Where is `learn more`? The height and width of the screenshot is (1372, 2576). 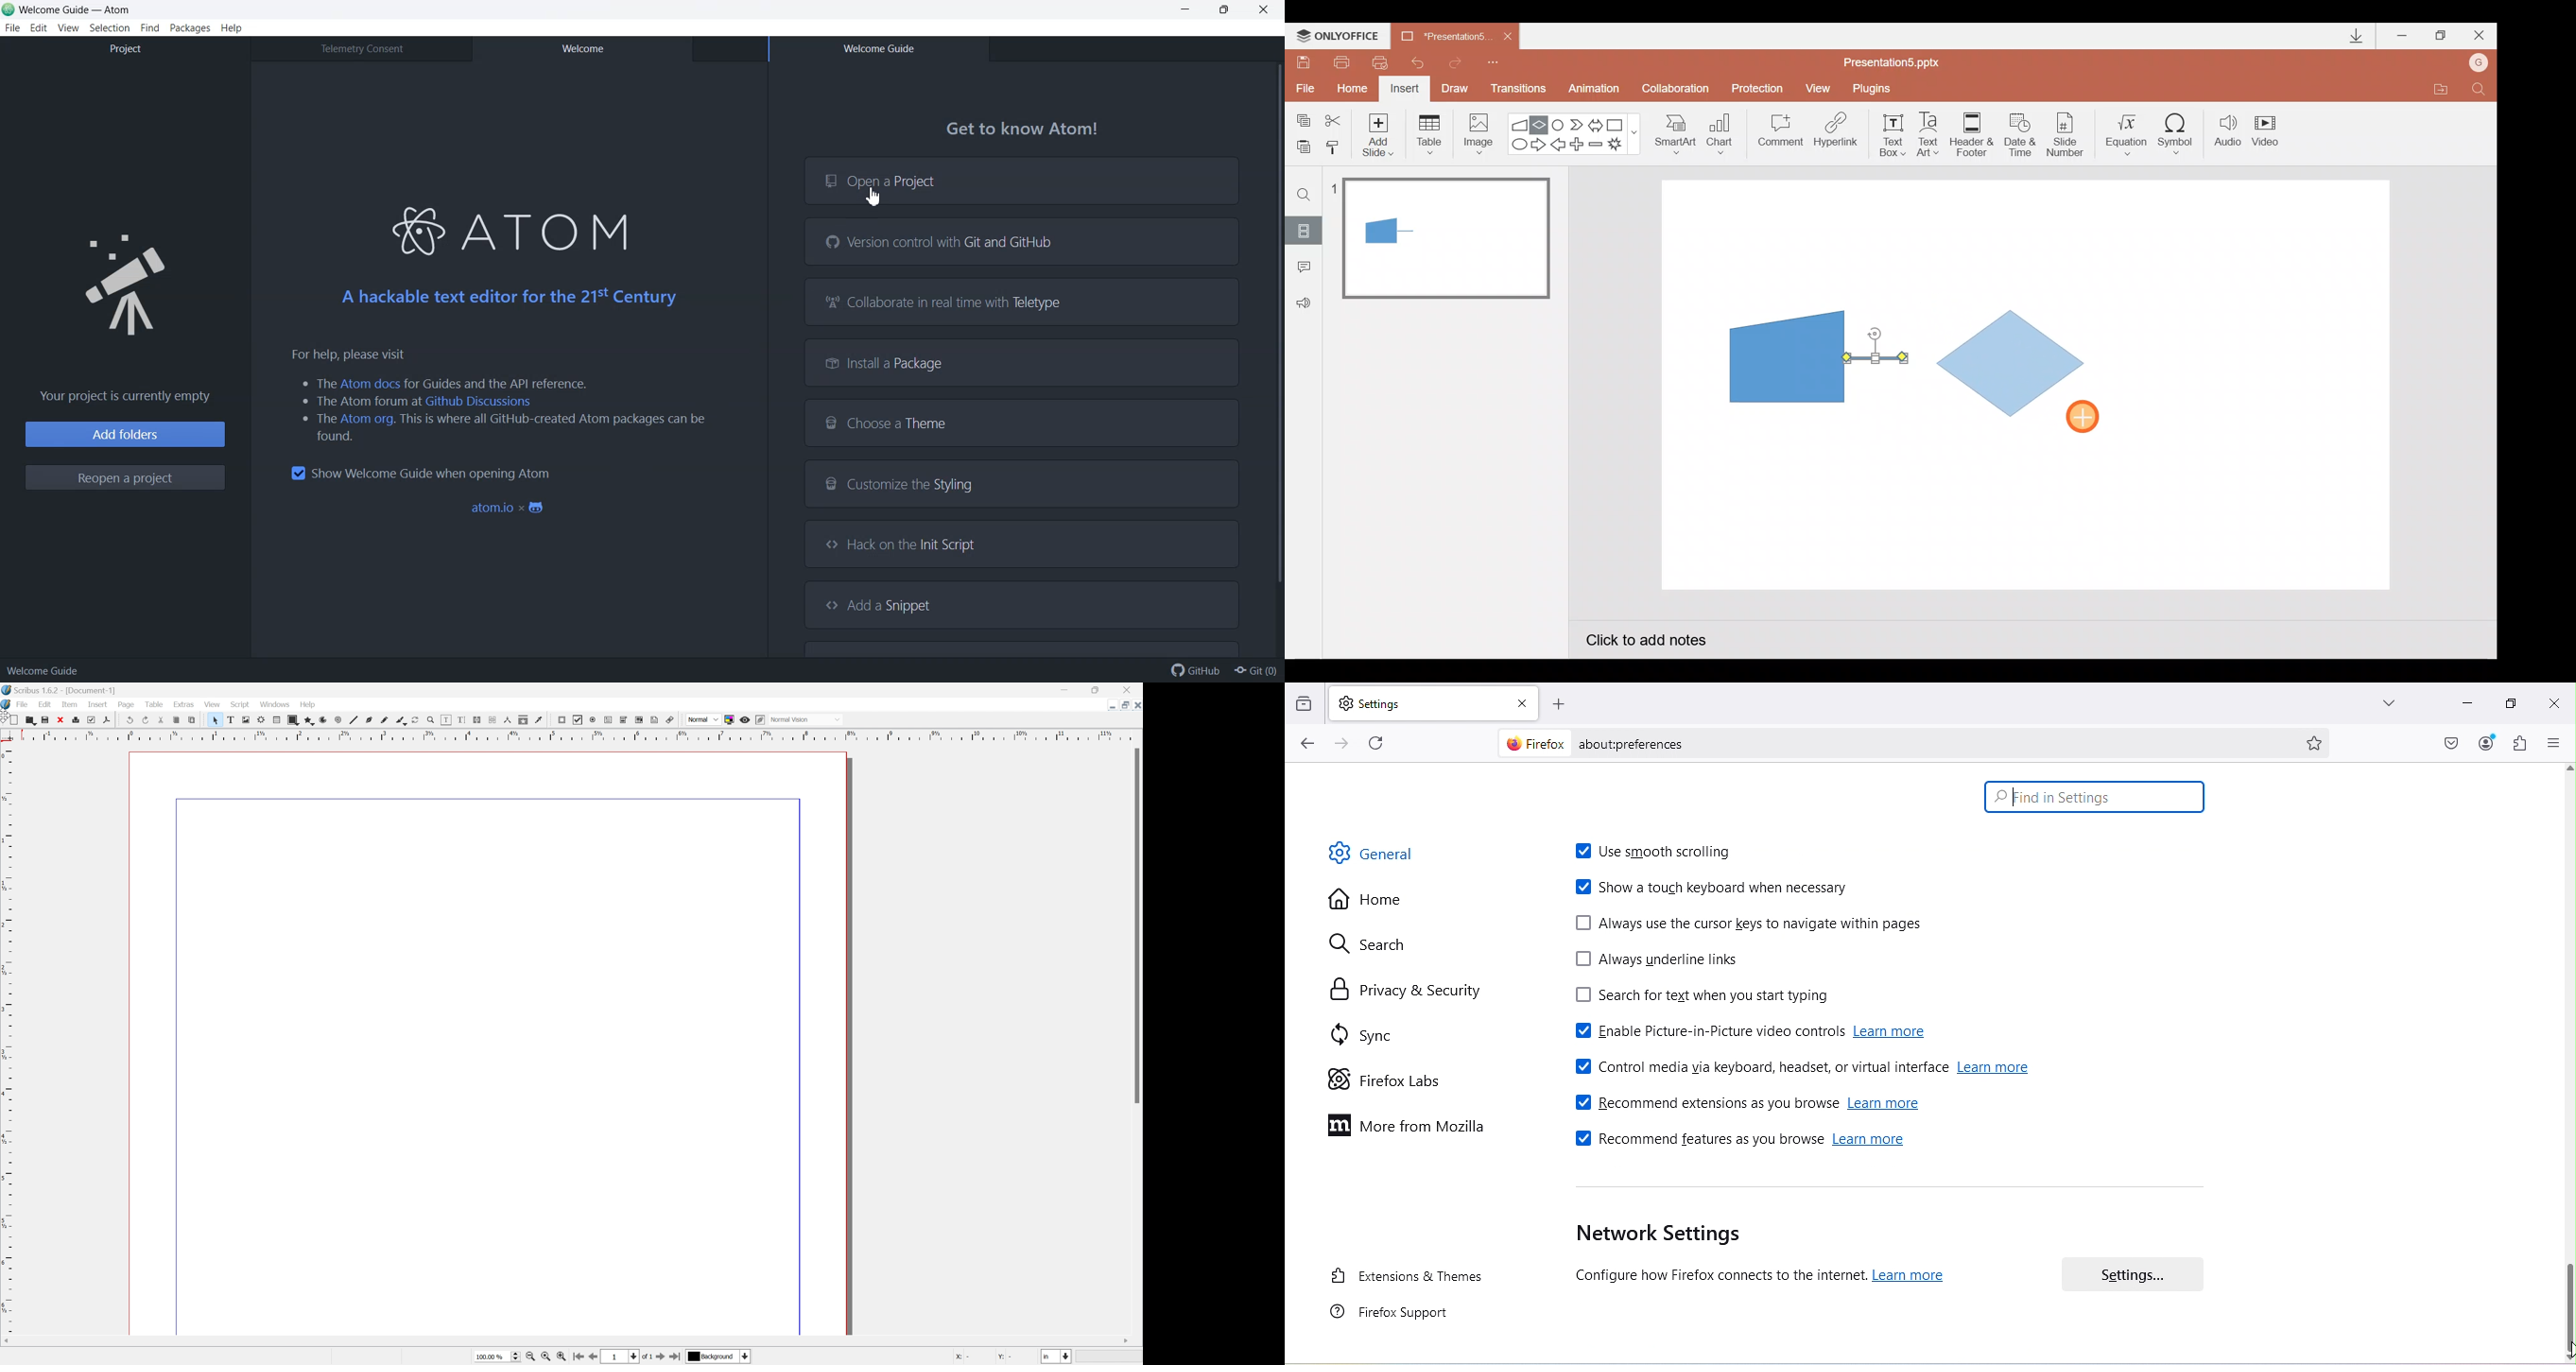 learn more is located at coordinates (1874, 1141).